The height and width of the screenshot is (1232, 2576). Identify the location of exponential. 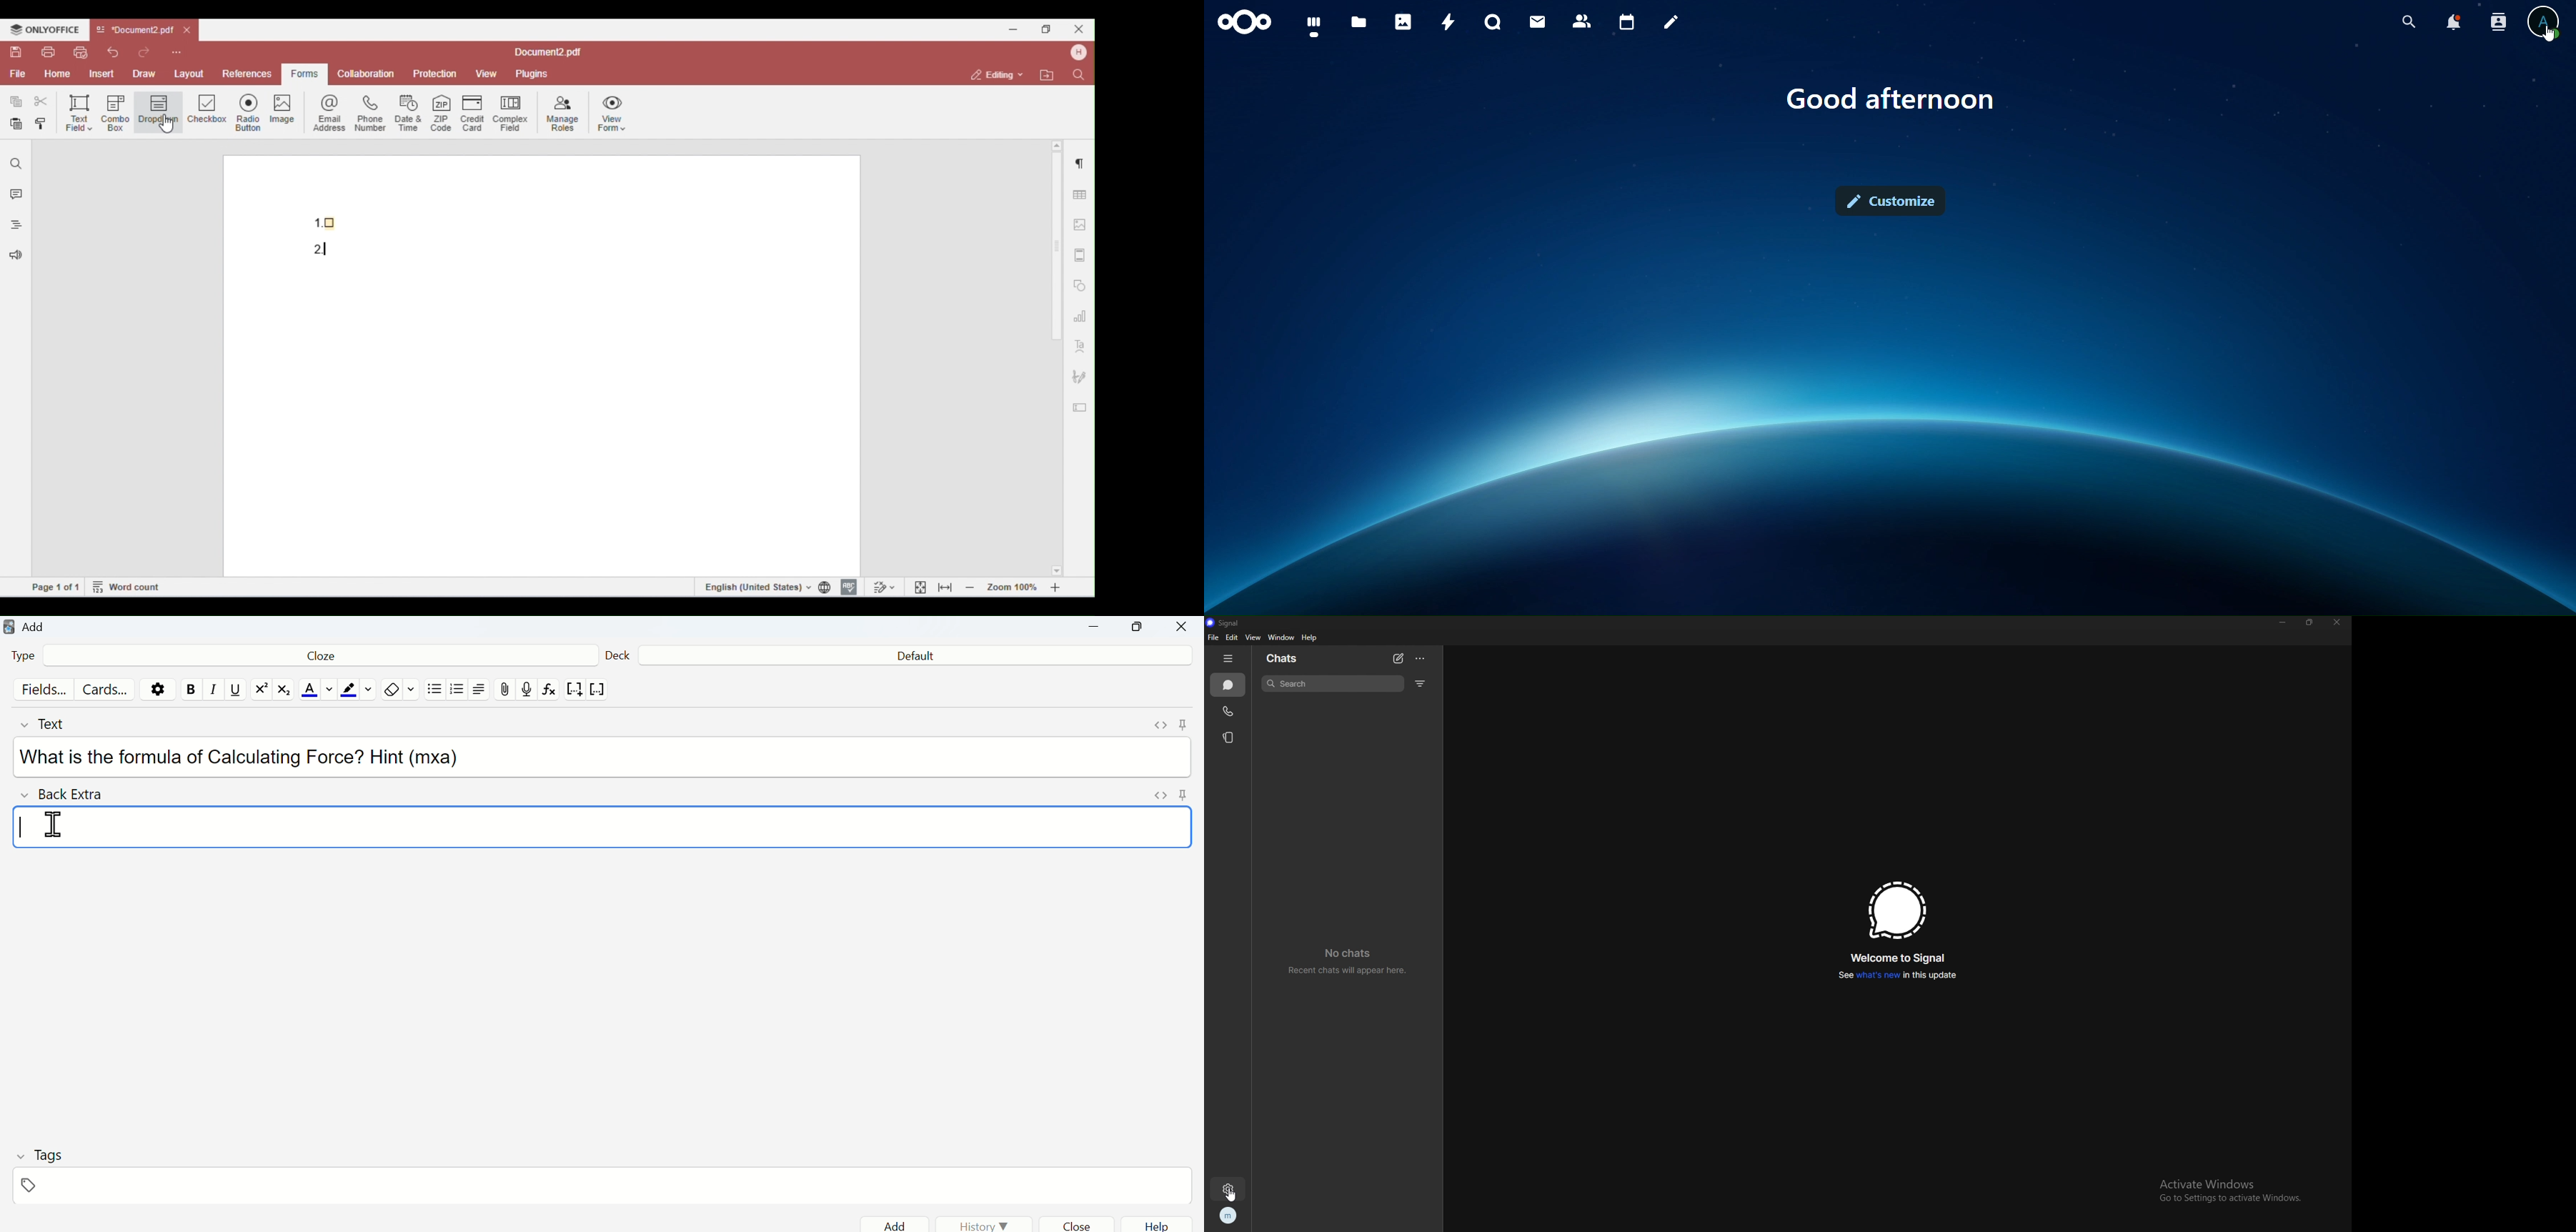
(261, 690).